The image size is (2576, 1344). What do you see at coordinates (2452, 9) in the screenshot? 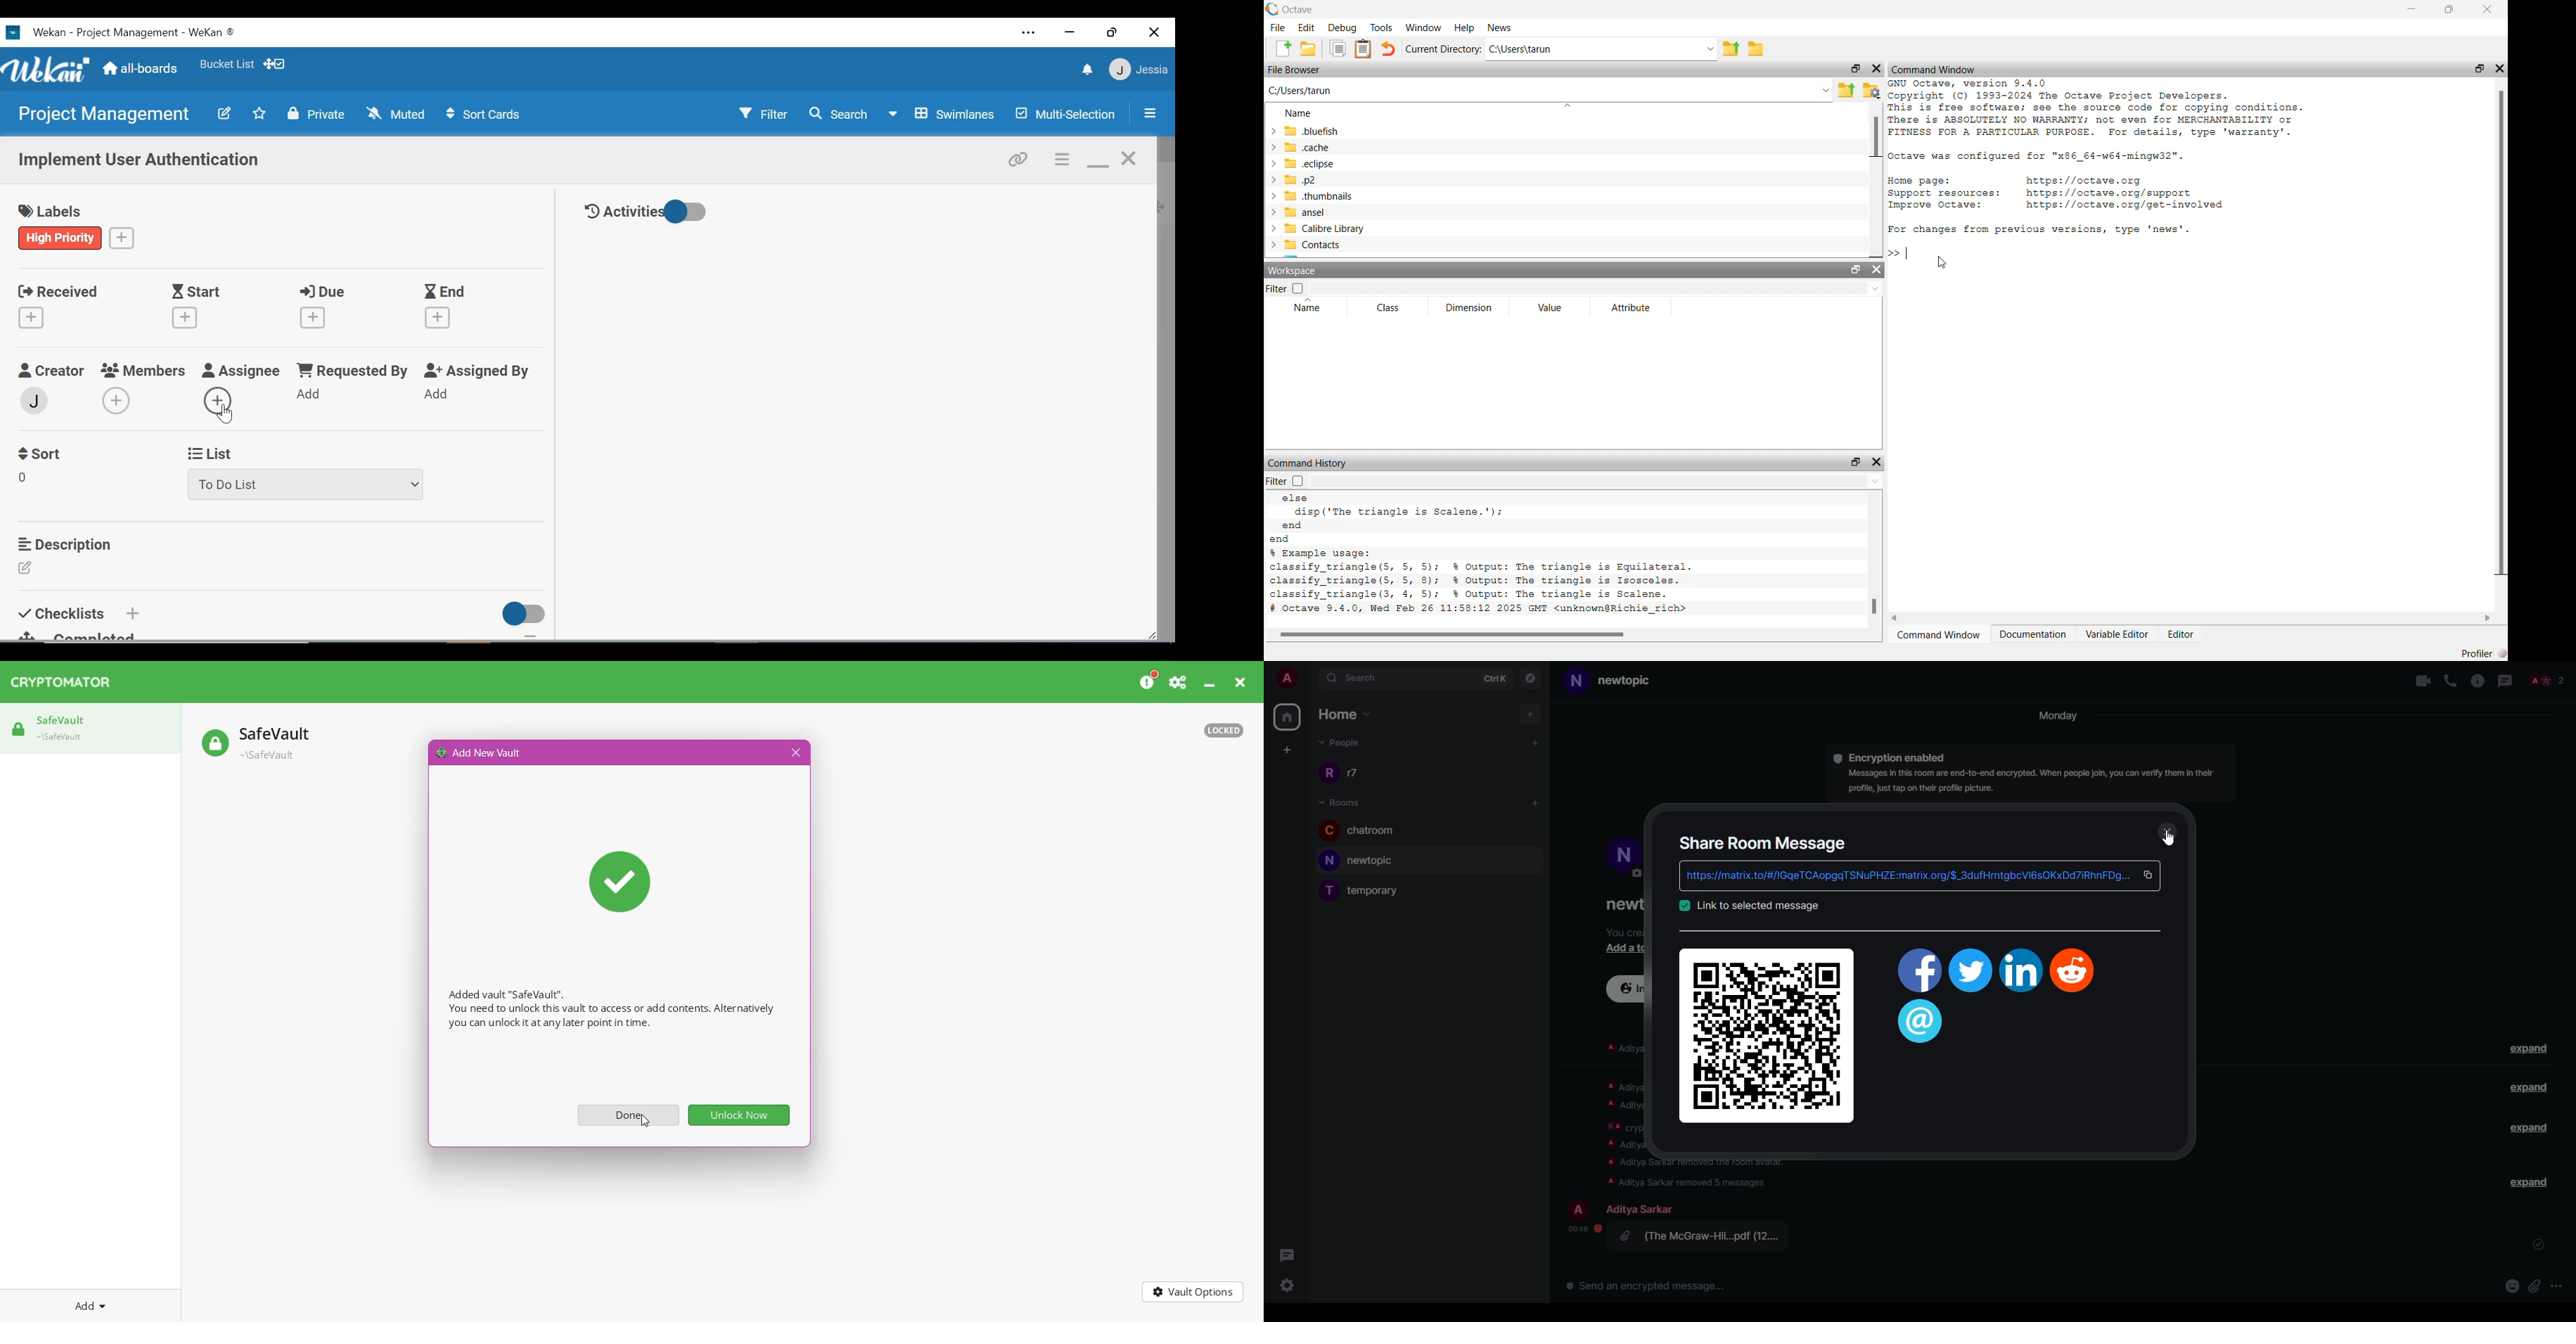
I see `maximize` at bounding box center [2452, 9].